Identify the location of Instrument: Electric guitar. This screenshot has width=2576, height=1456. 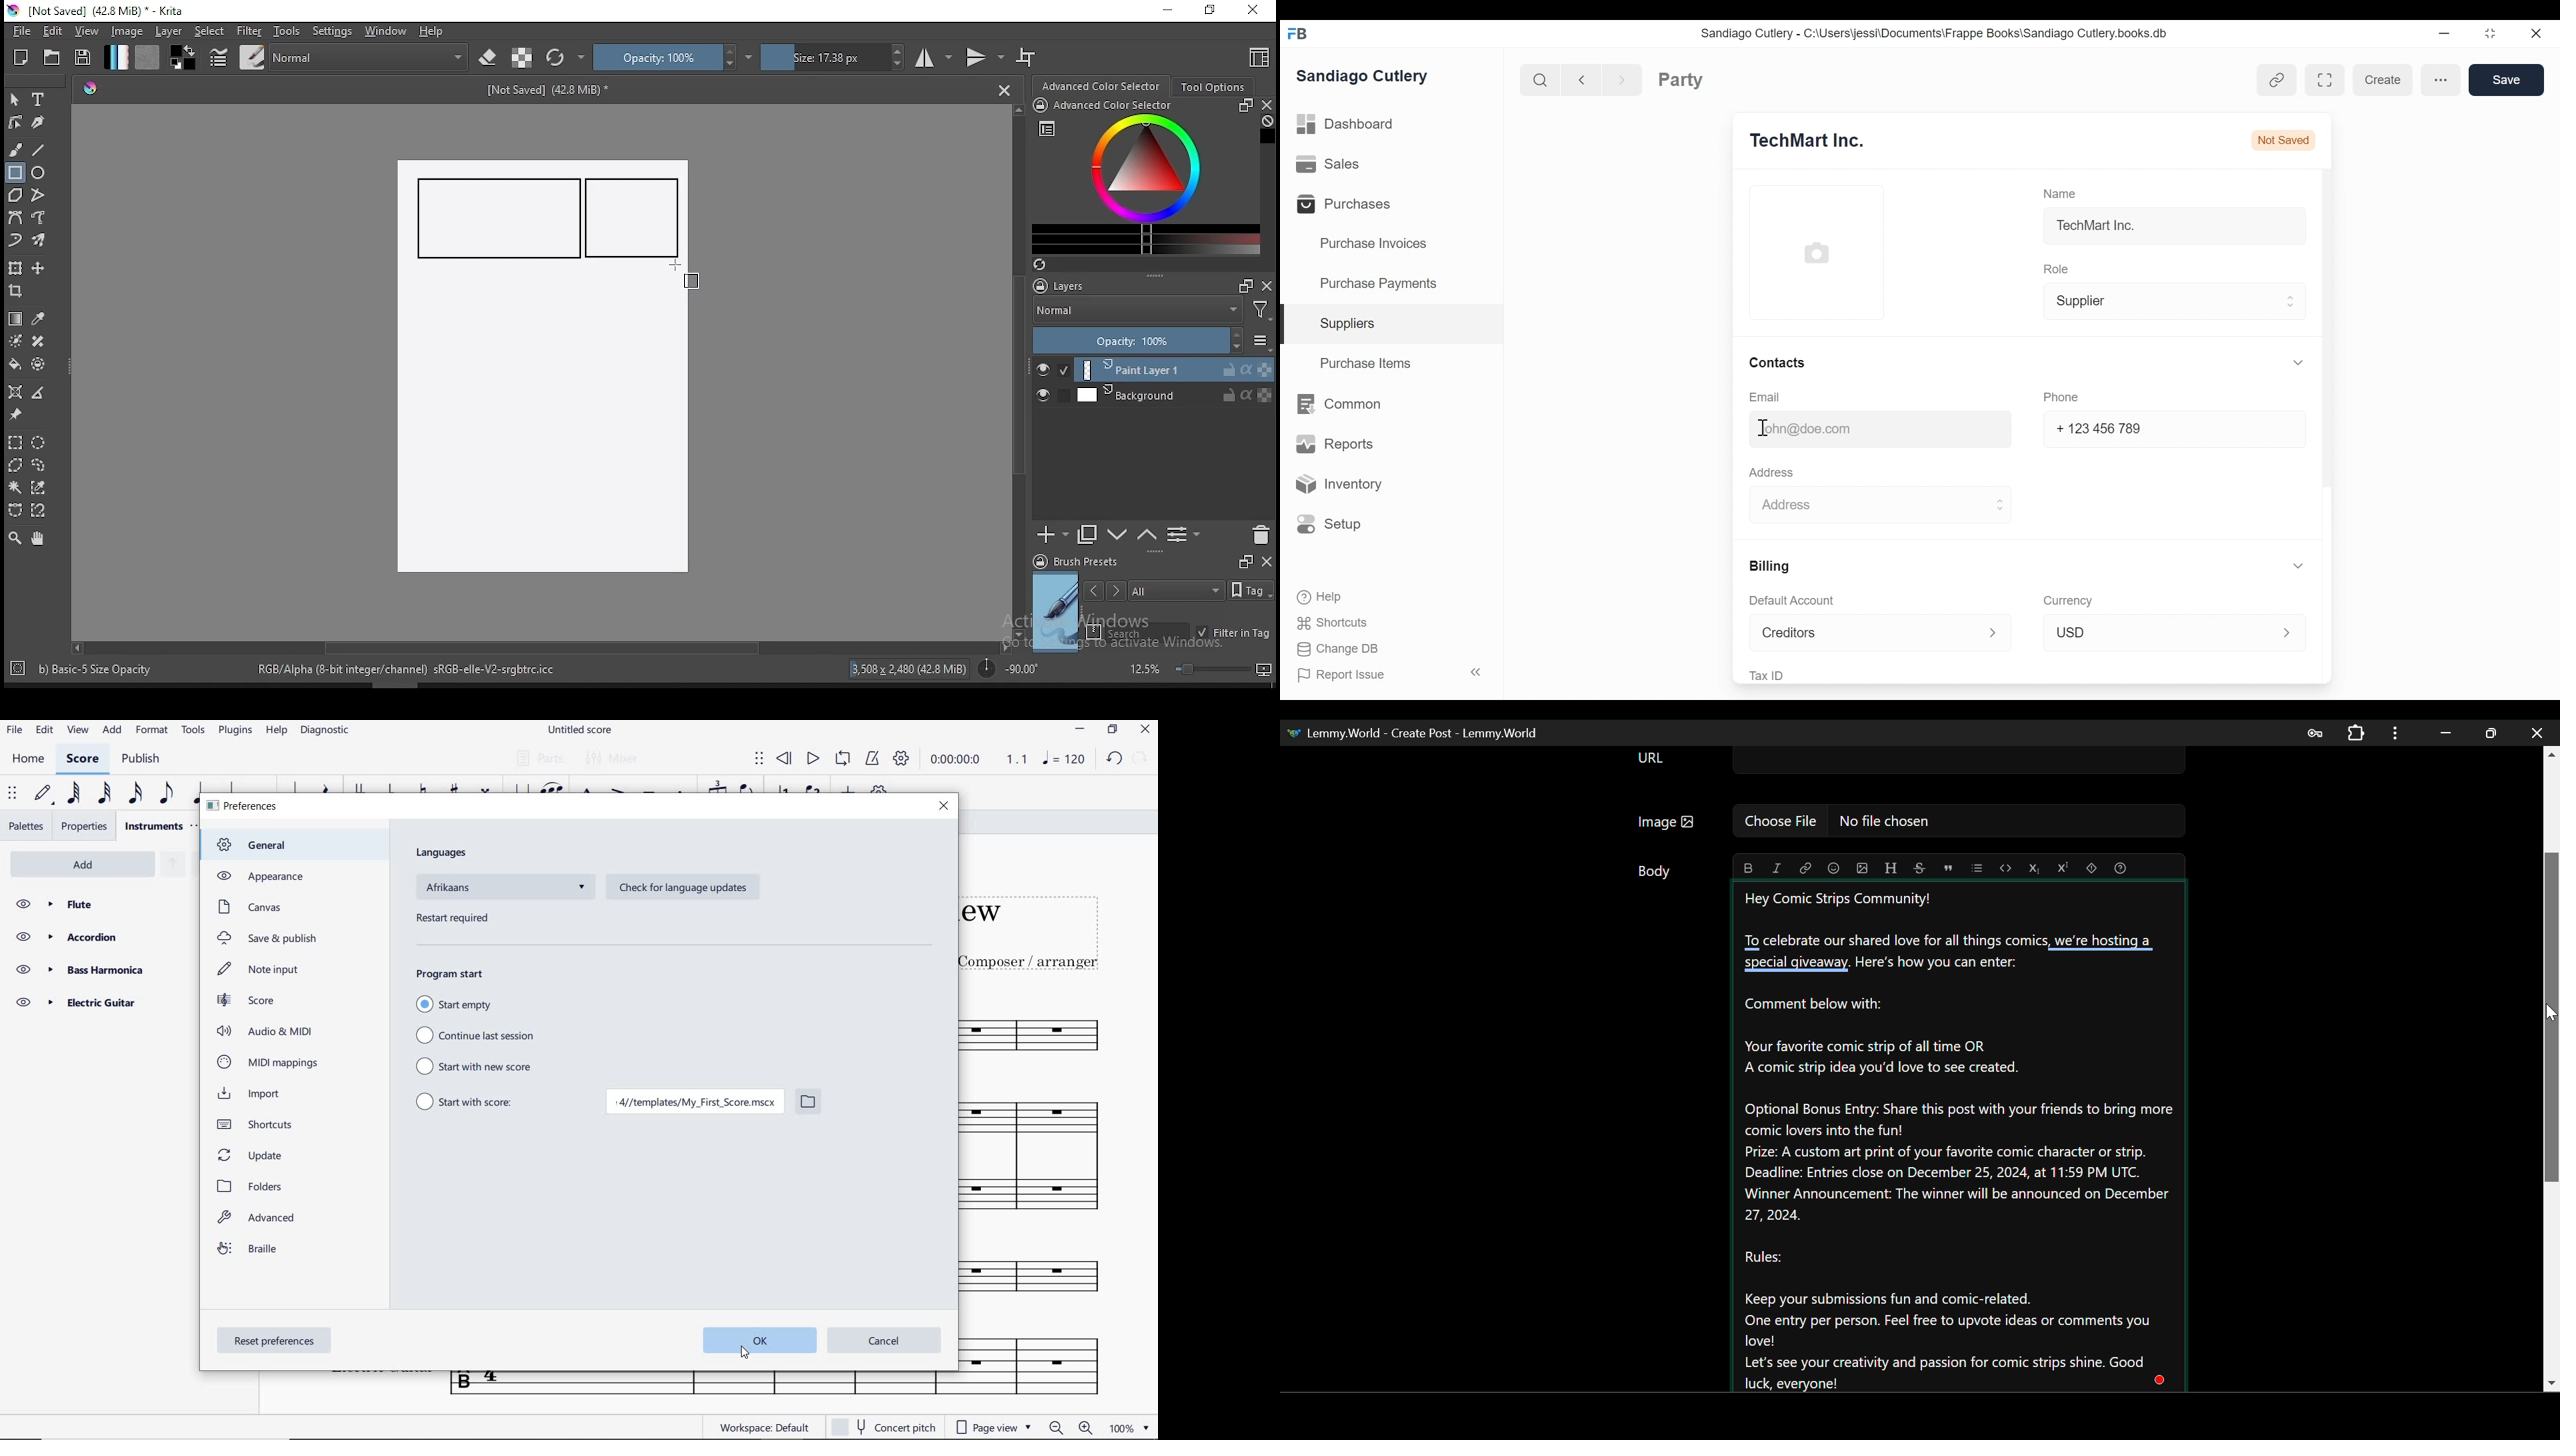
(1040, 1365).